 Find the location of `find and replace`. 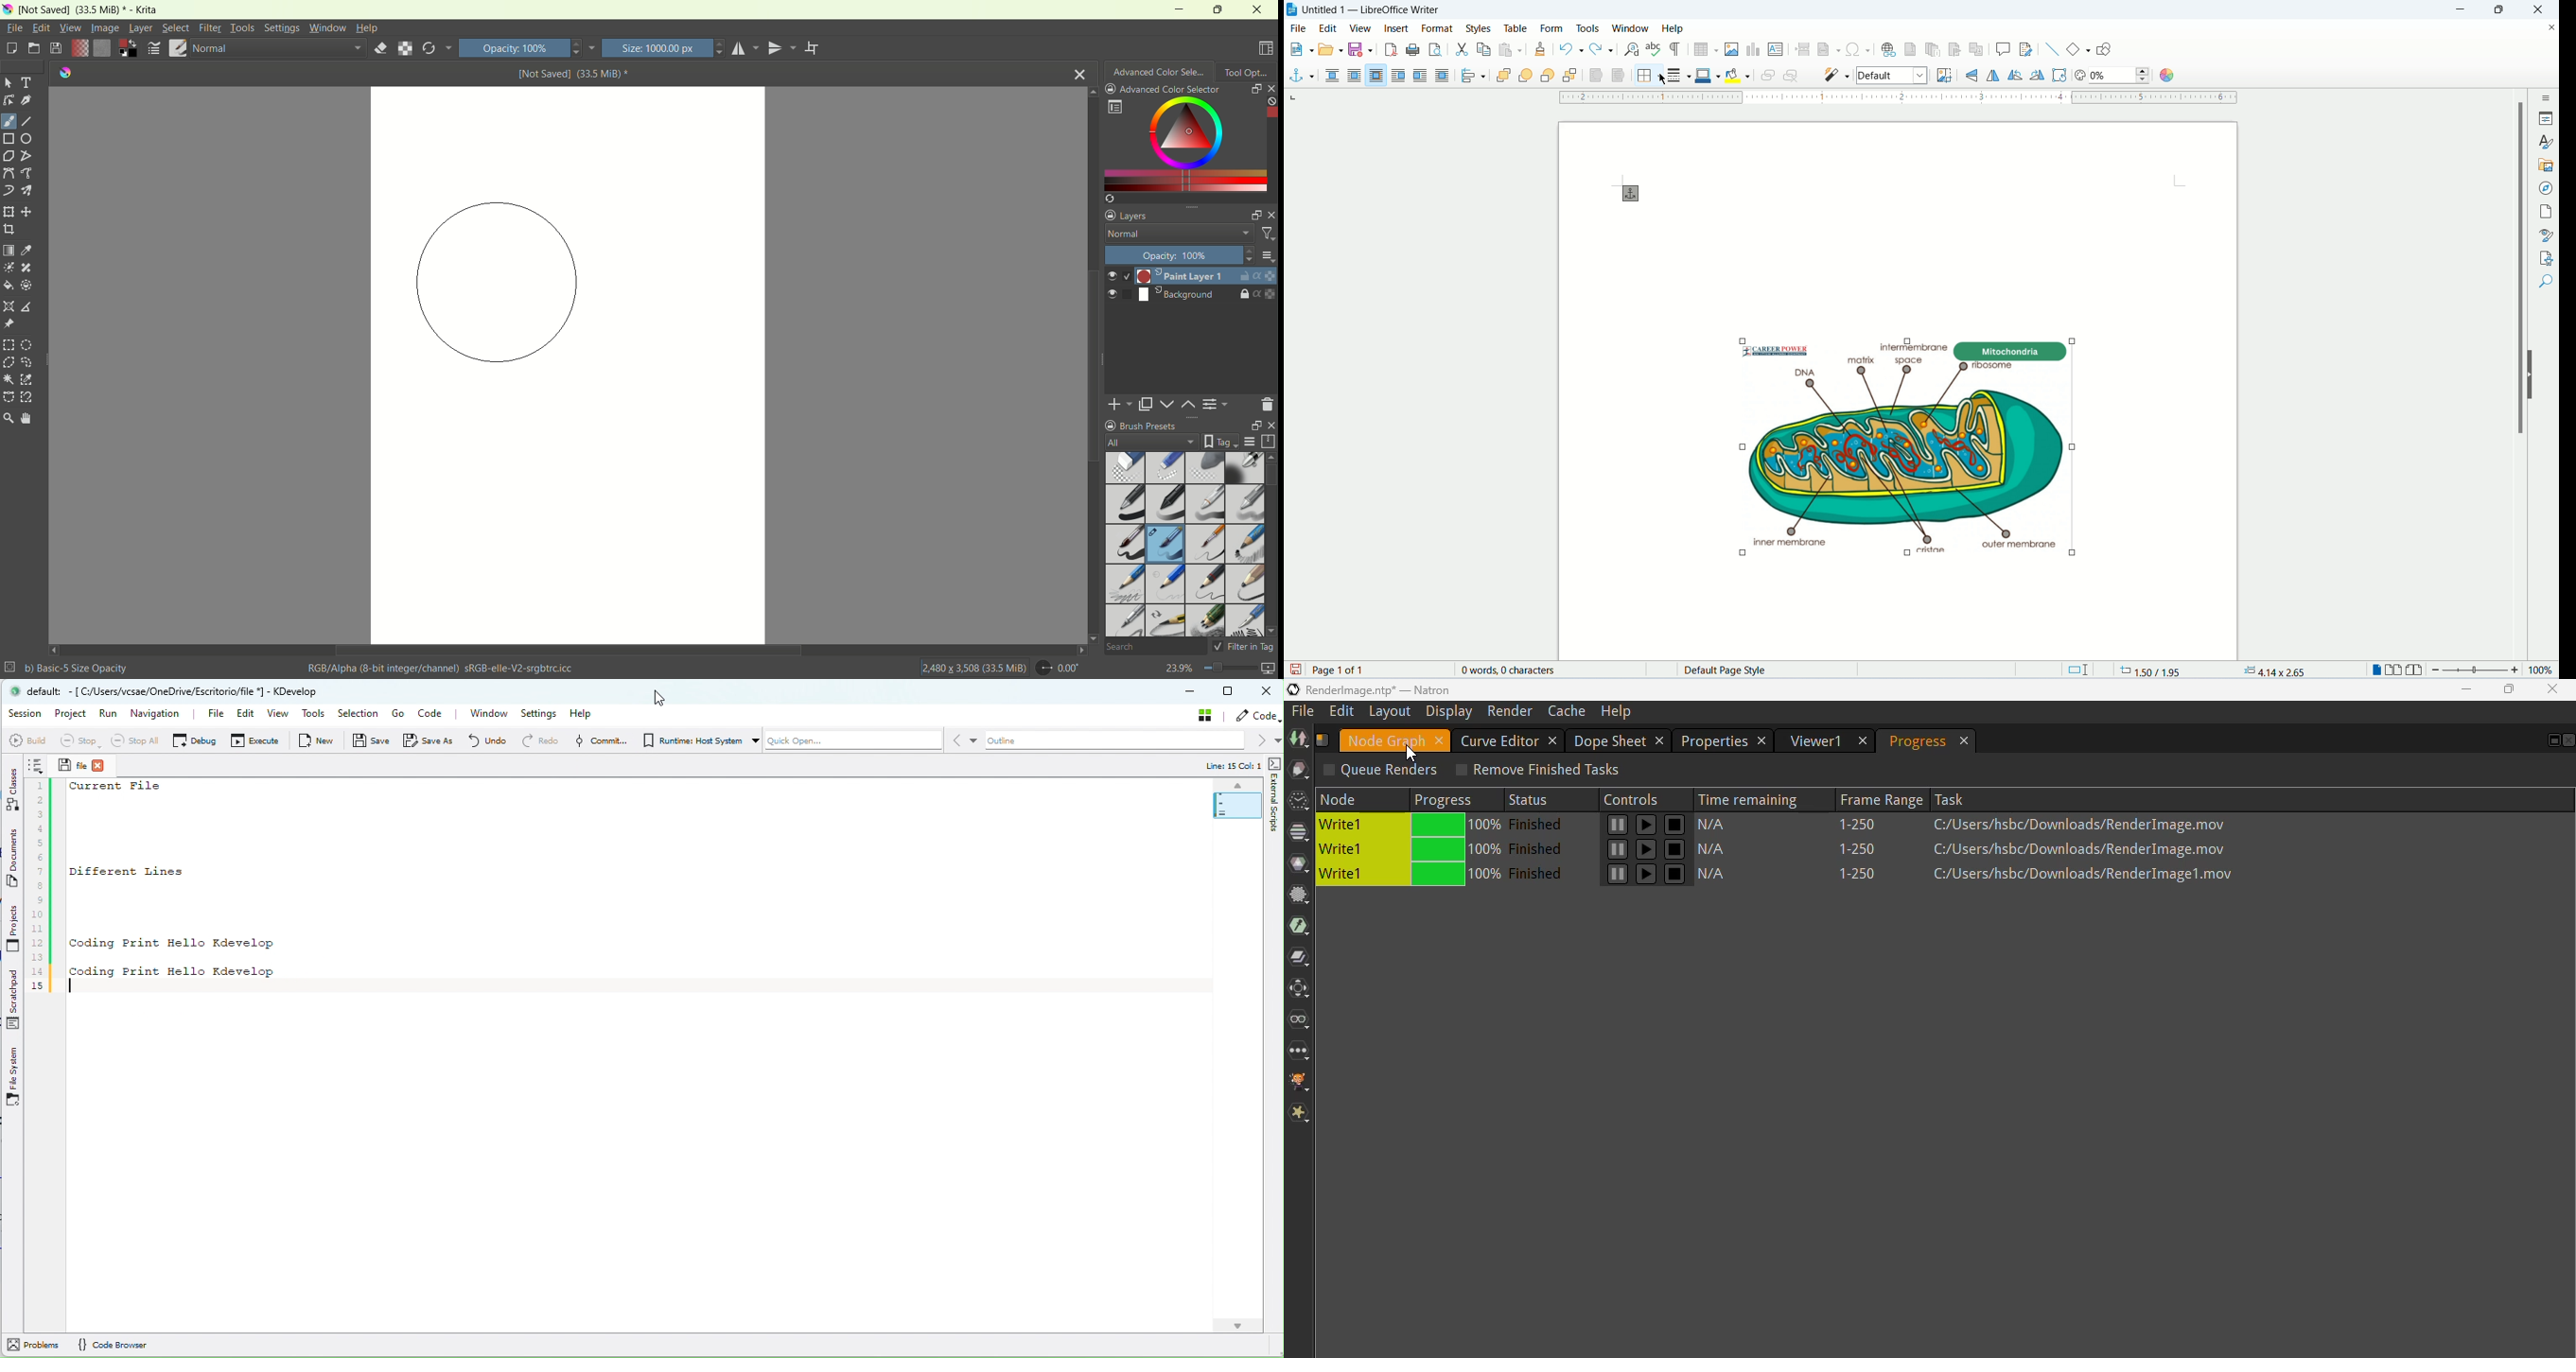

find and replace is located at coordinates (1632, 50).